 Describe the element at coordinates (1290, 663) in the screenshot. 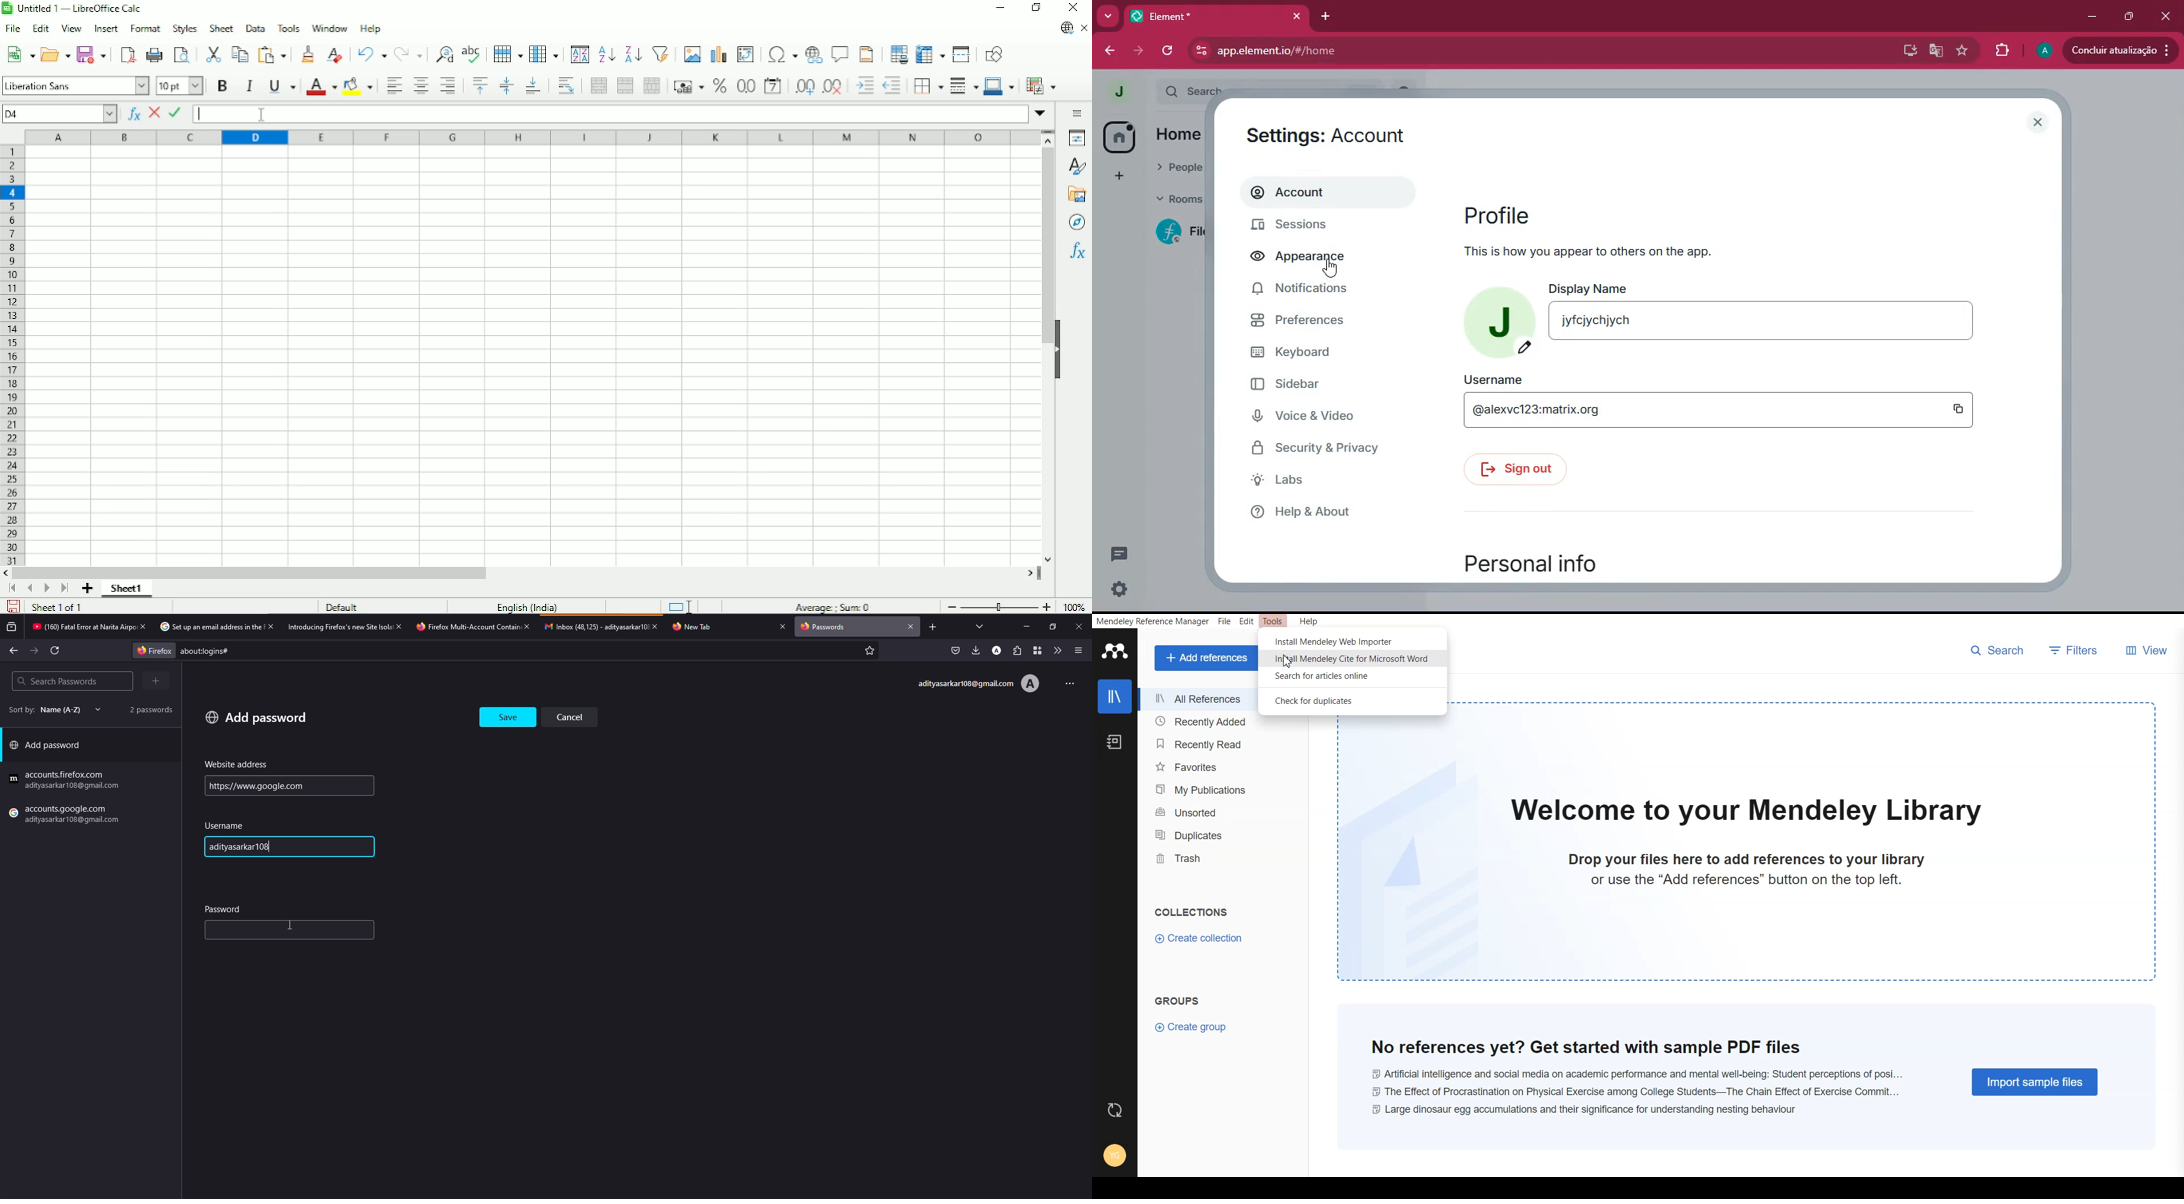

I see `cursor` at that location.